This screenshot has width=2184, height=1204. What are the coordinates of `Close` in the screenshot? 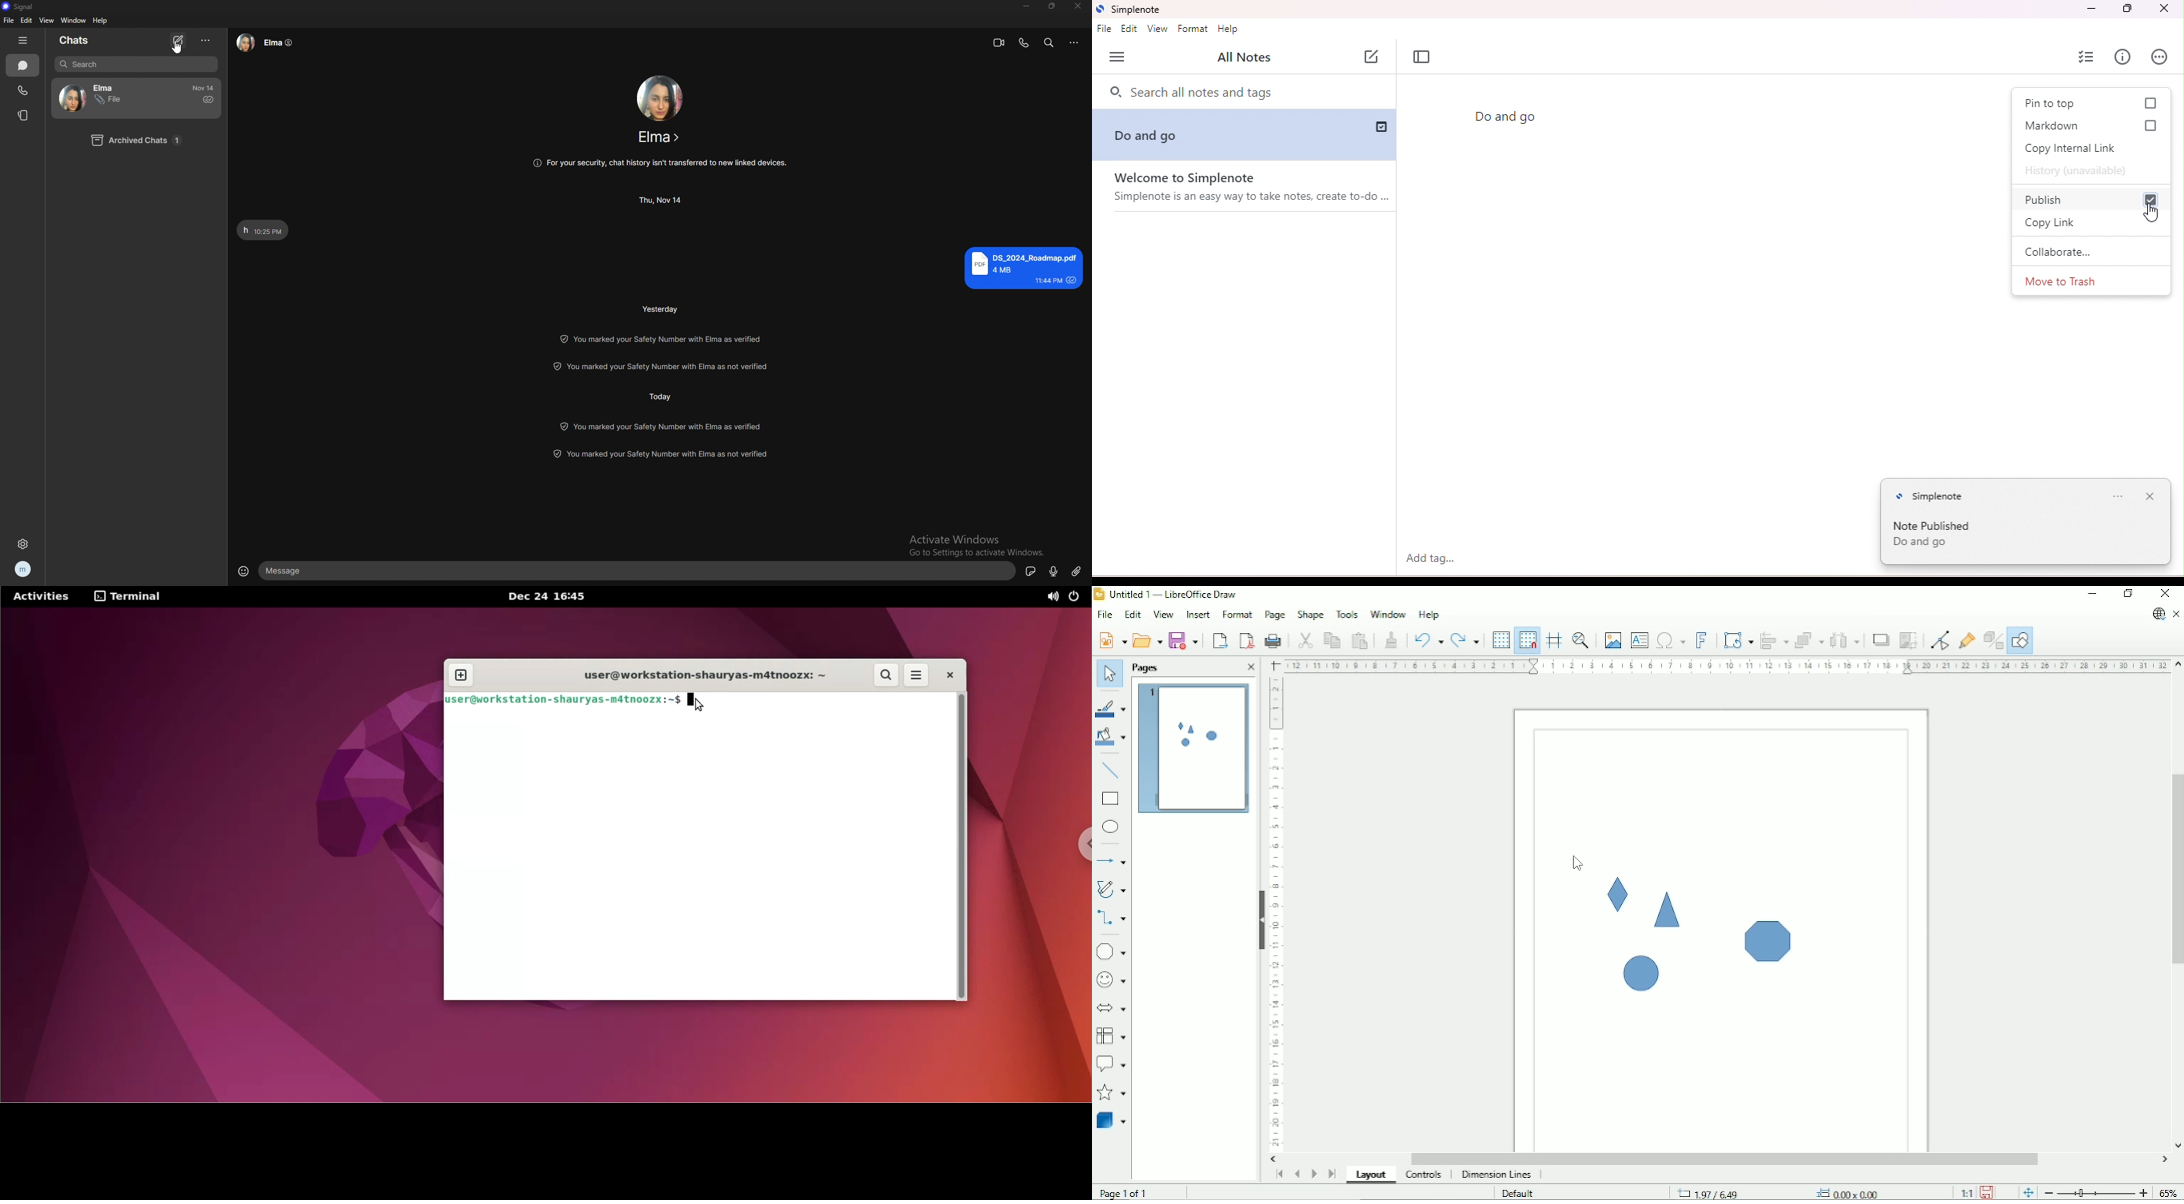 It's located at (1248, 667).